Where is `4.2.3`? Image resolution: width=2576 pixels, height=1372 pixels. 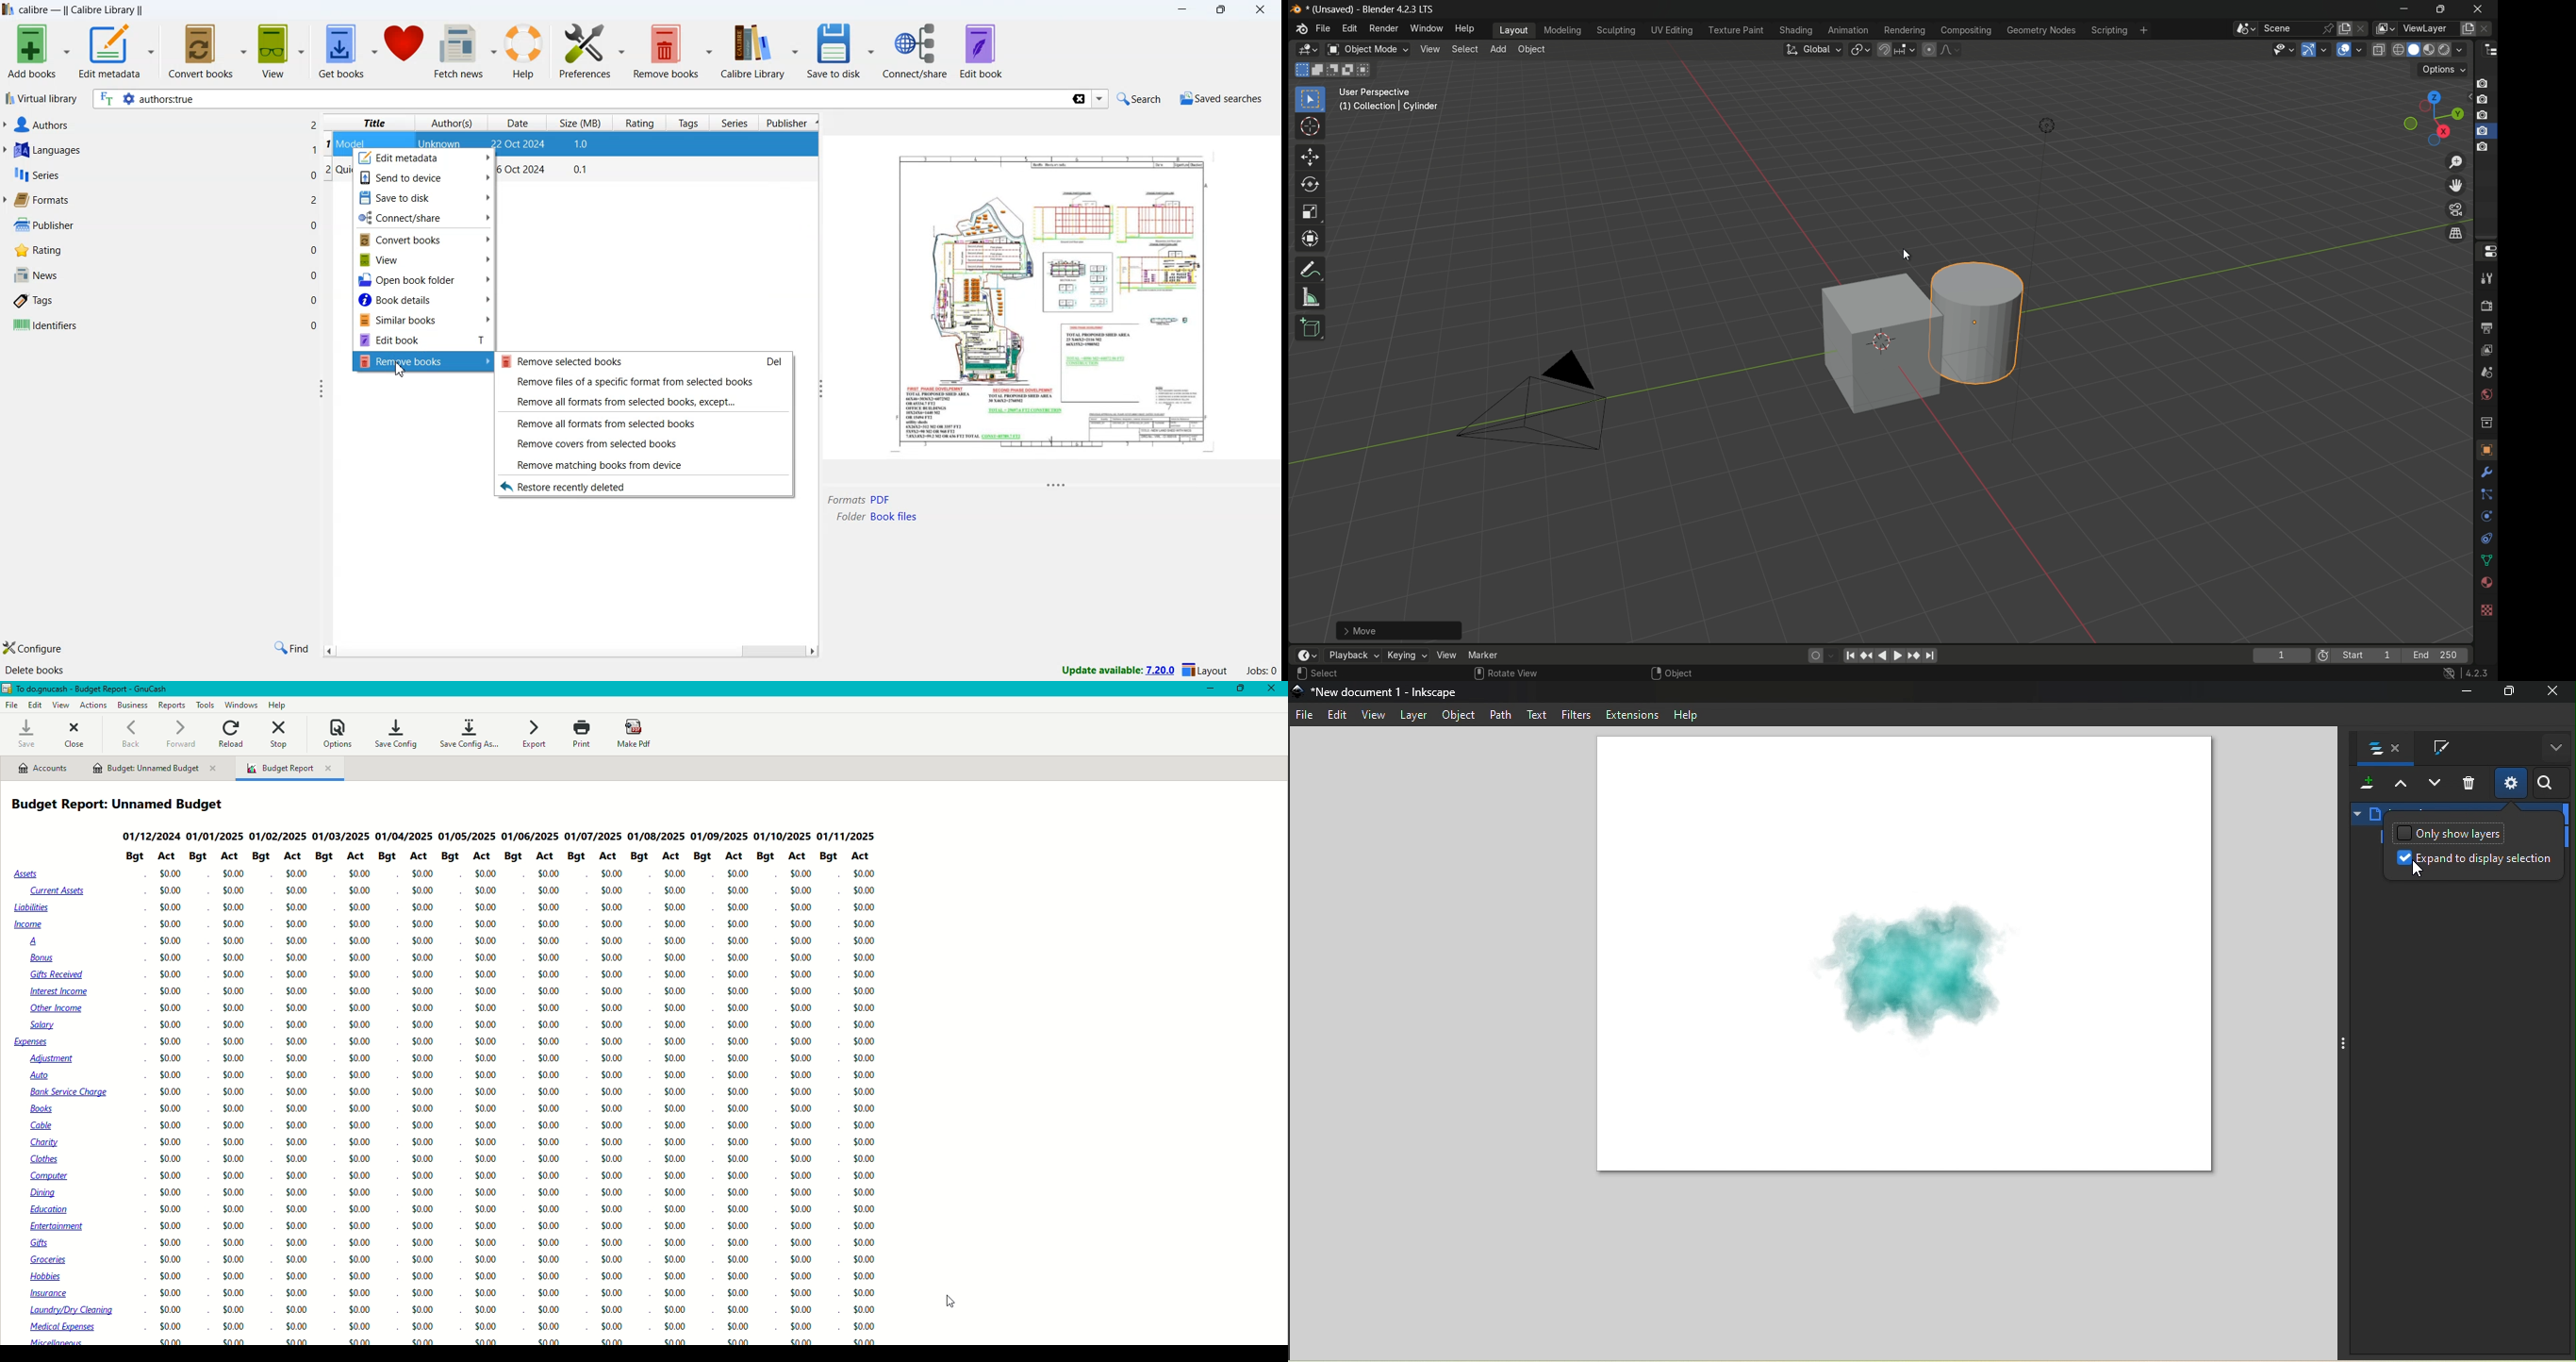
4.2.3 is located at coordinates (2463, 673).